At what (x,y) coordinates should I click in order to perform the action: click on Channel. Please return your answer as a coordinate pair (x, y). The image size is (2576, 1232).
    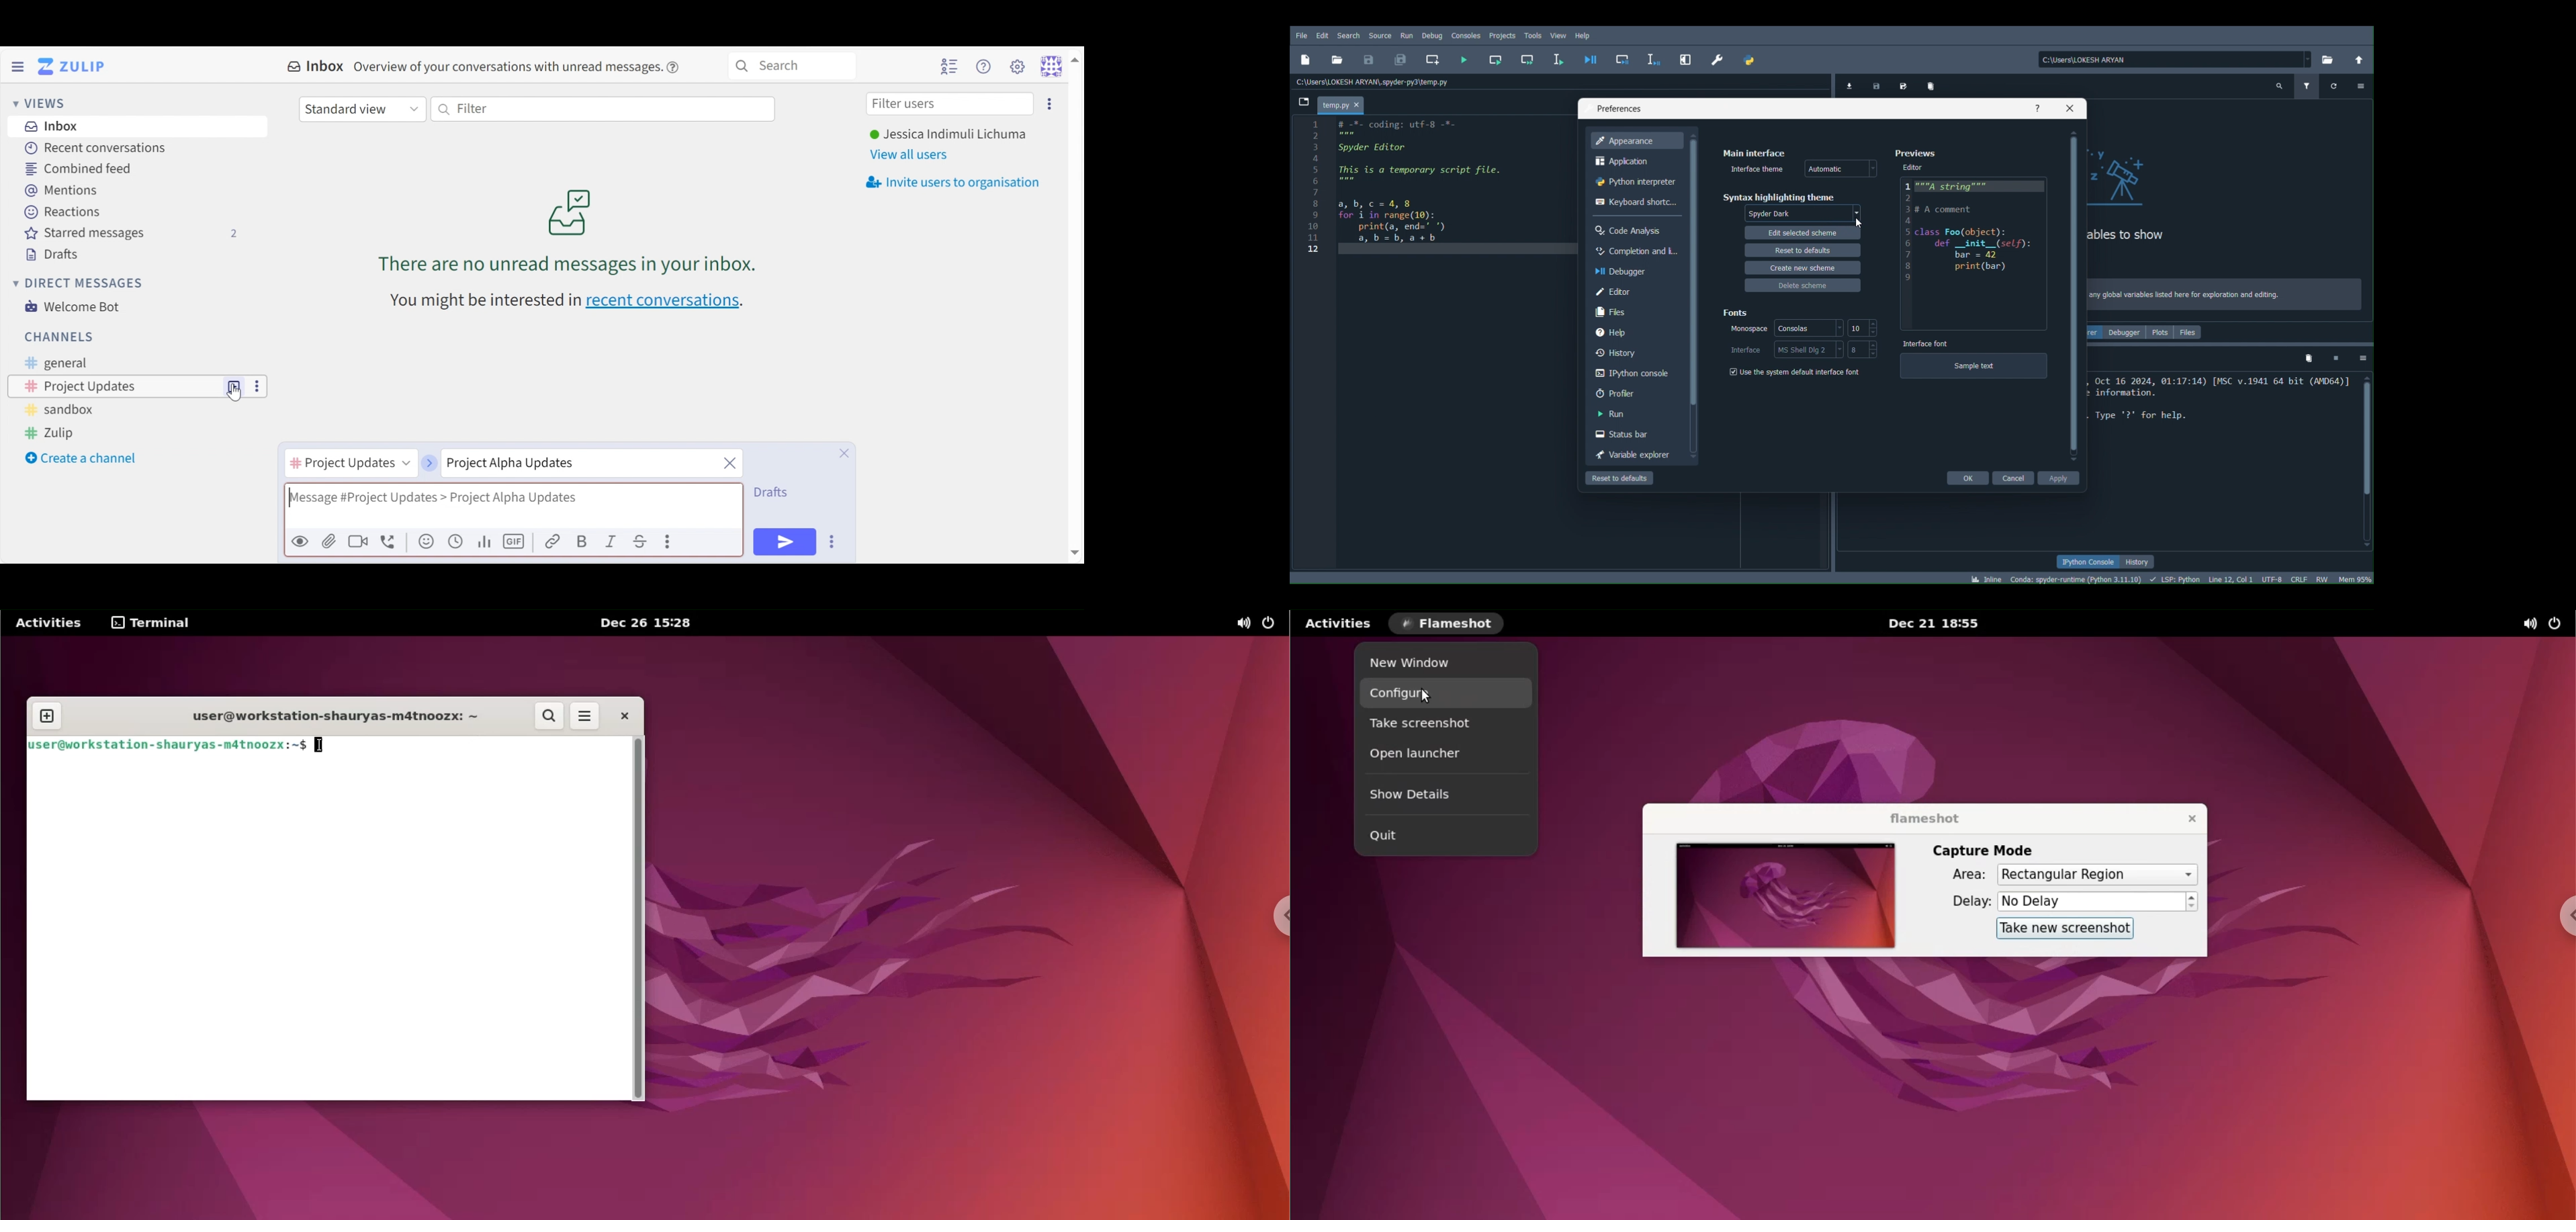
    Looking at the image, I should click on (116, 386).